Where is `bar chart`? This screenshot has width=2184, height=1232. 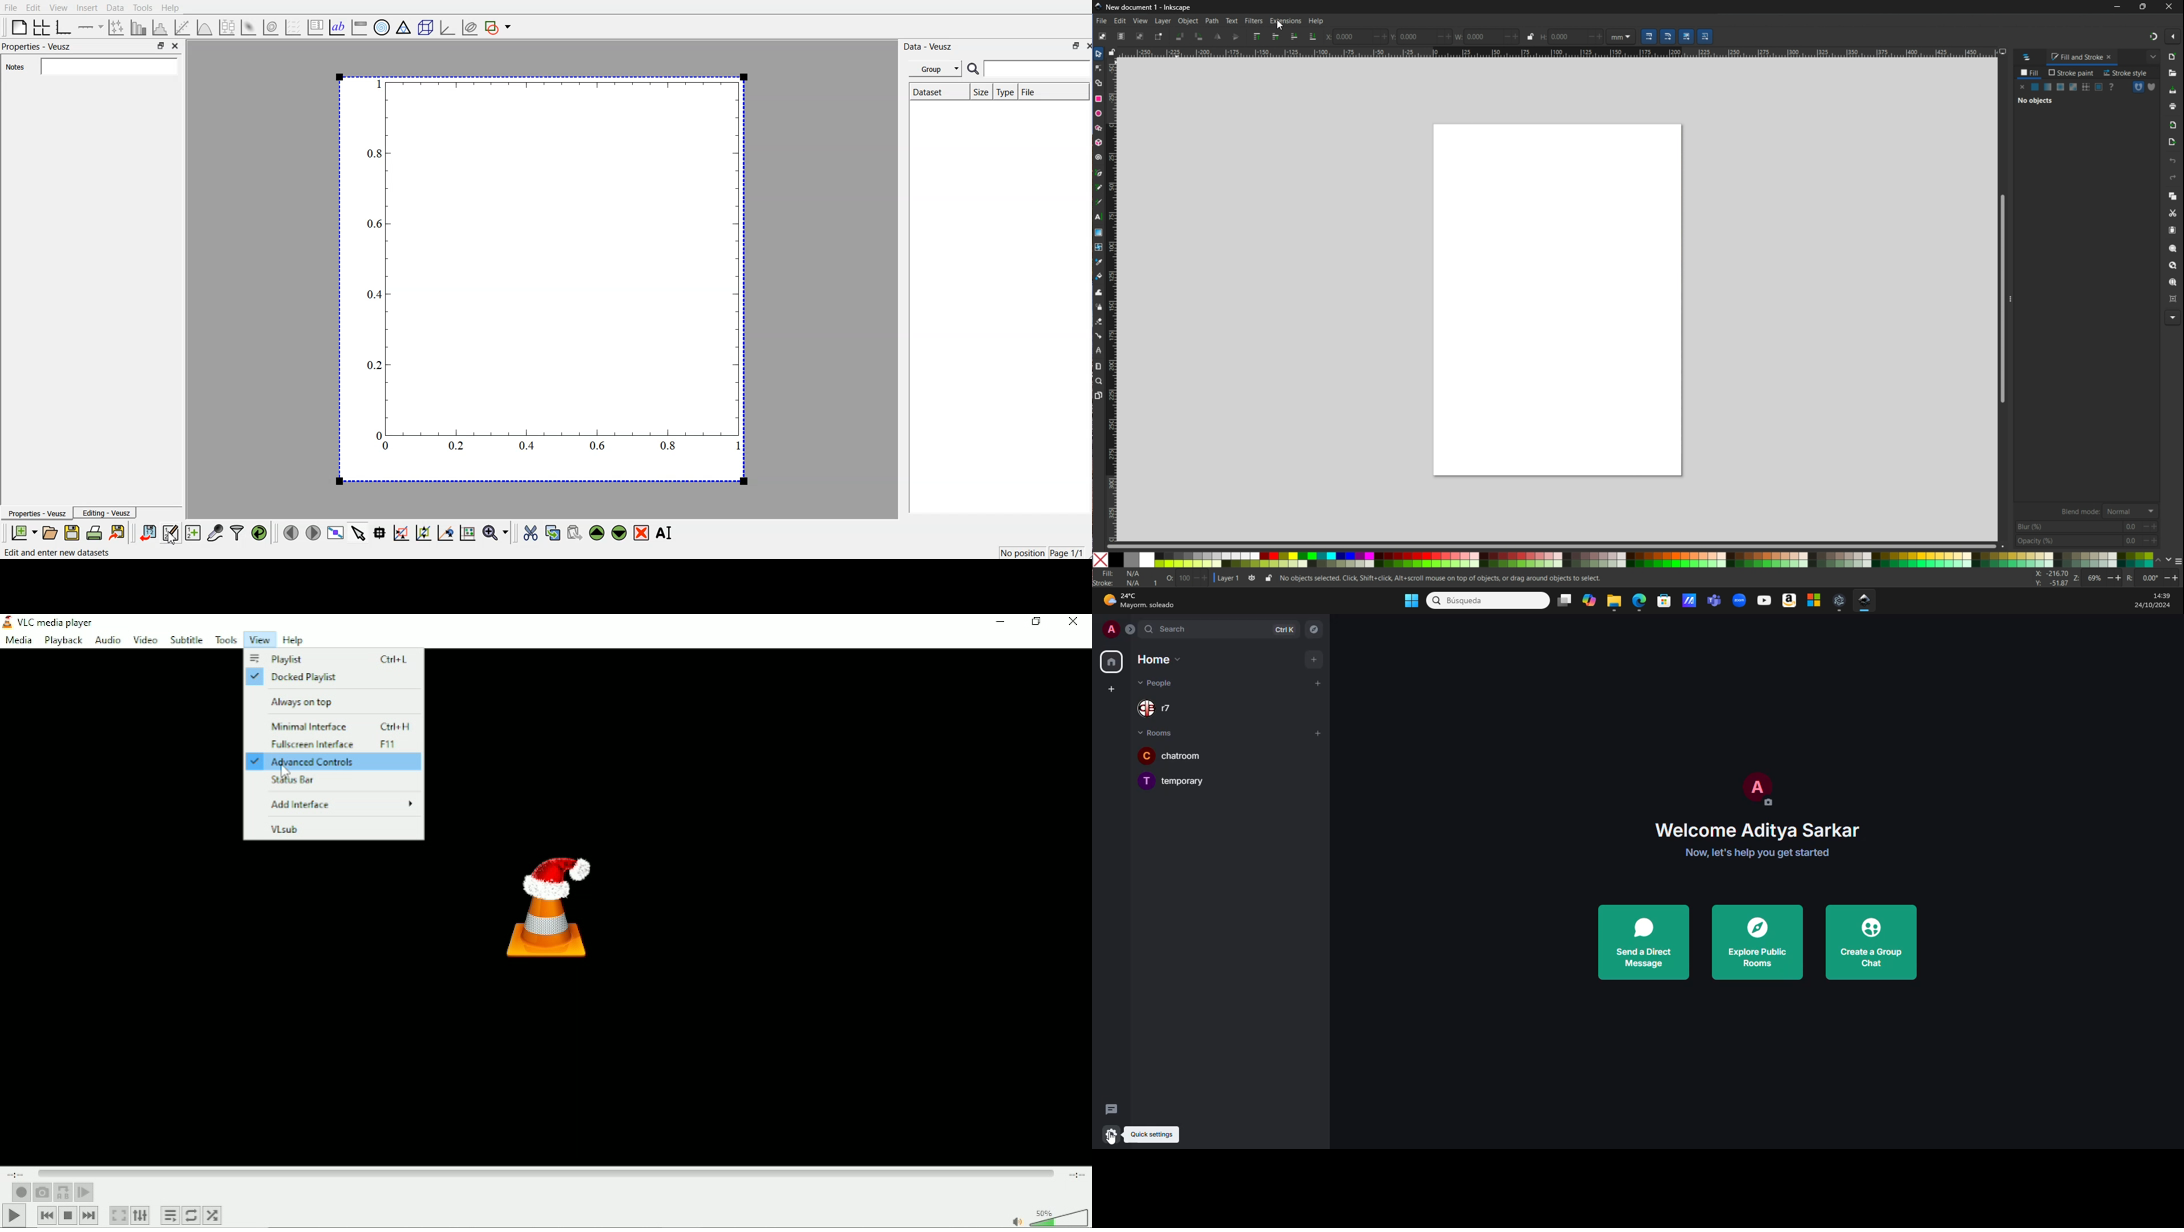
bar chart is located at coordinates (139, 26).